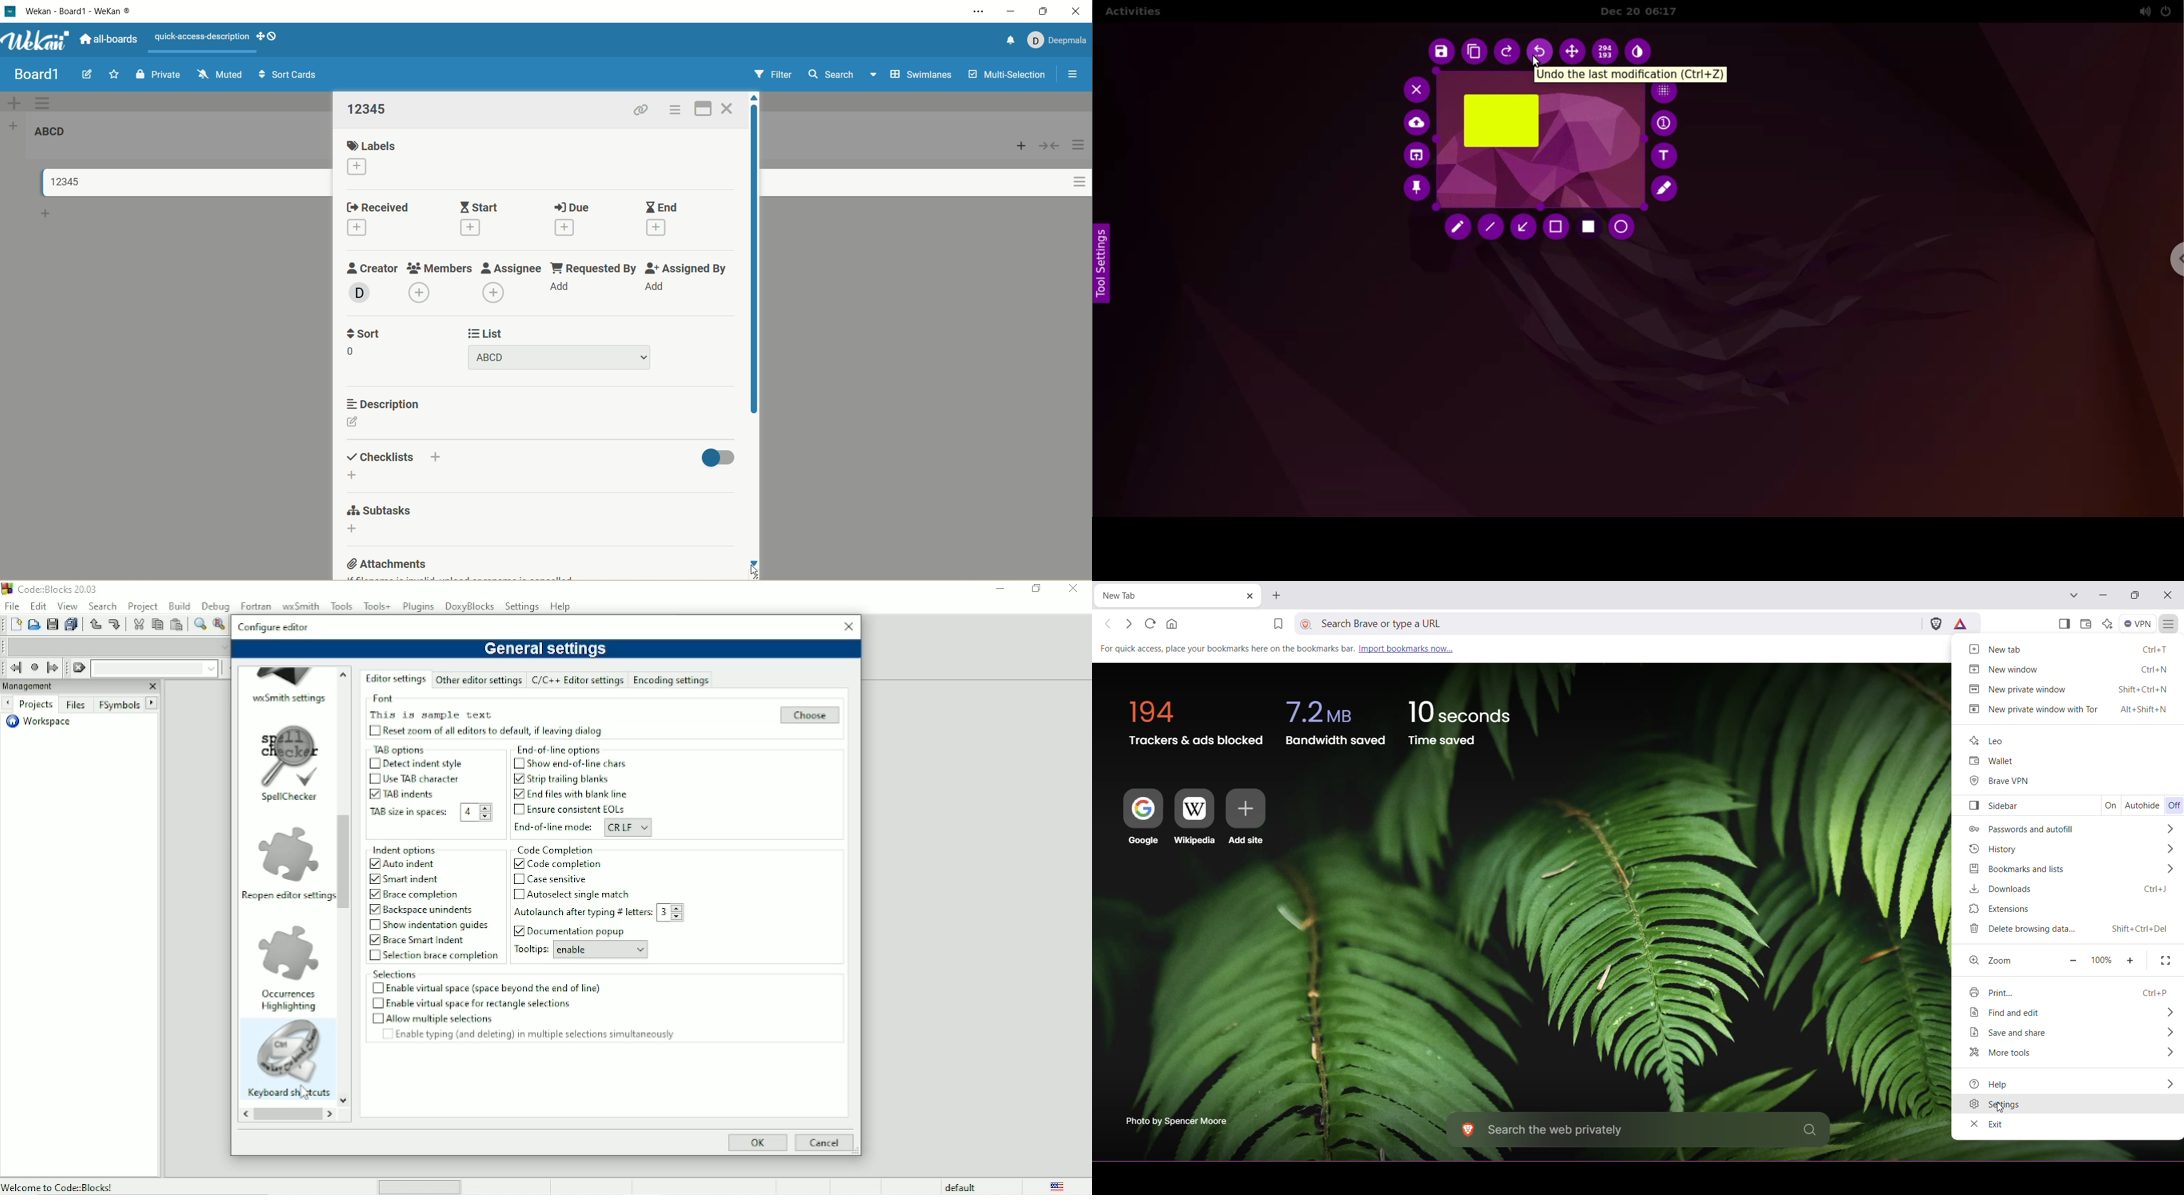 Image resolution: width=2184 pixels, height=1204 pixels. Describe the element at coordinates (690, 270) in the screenshot. I see `assigned by` at that location.